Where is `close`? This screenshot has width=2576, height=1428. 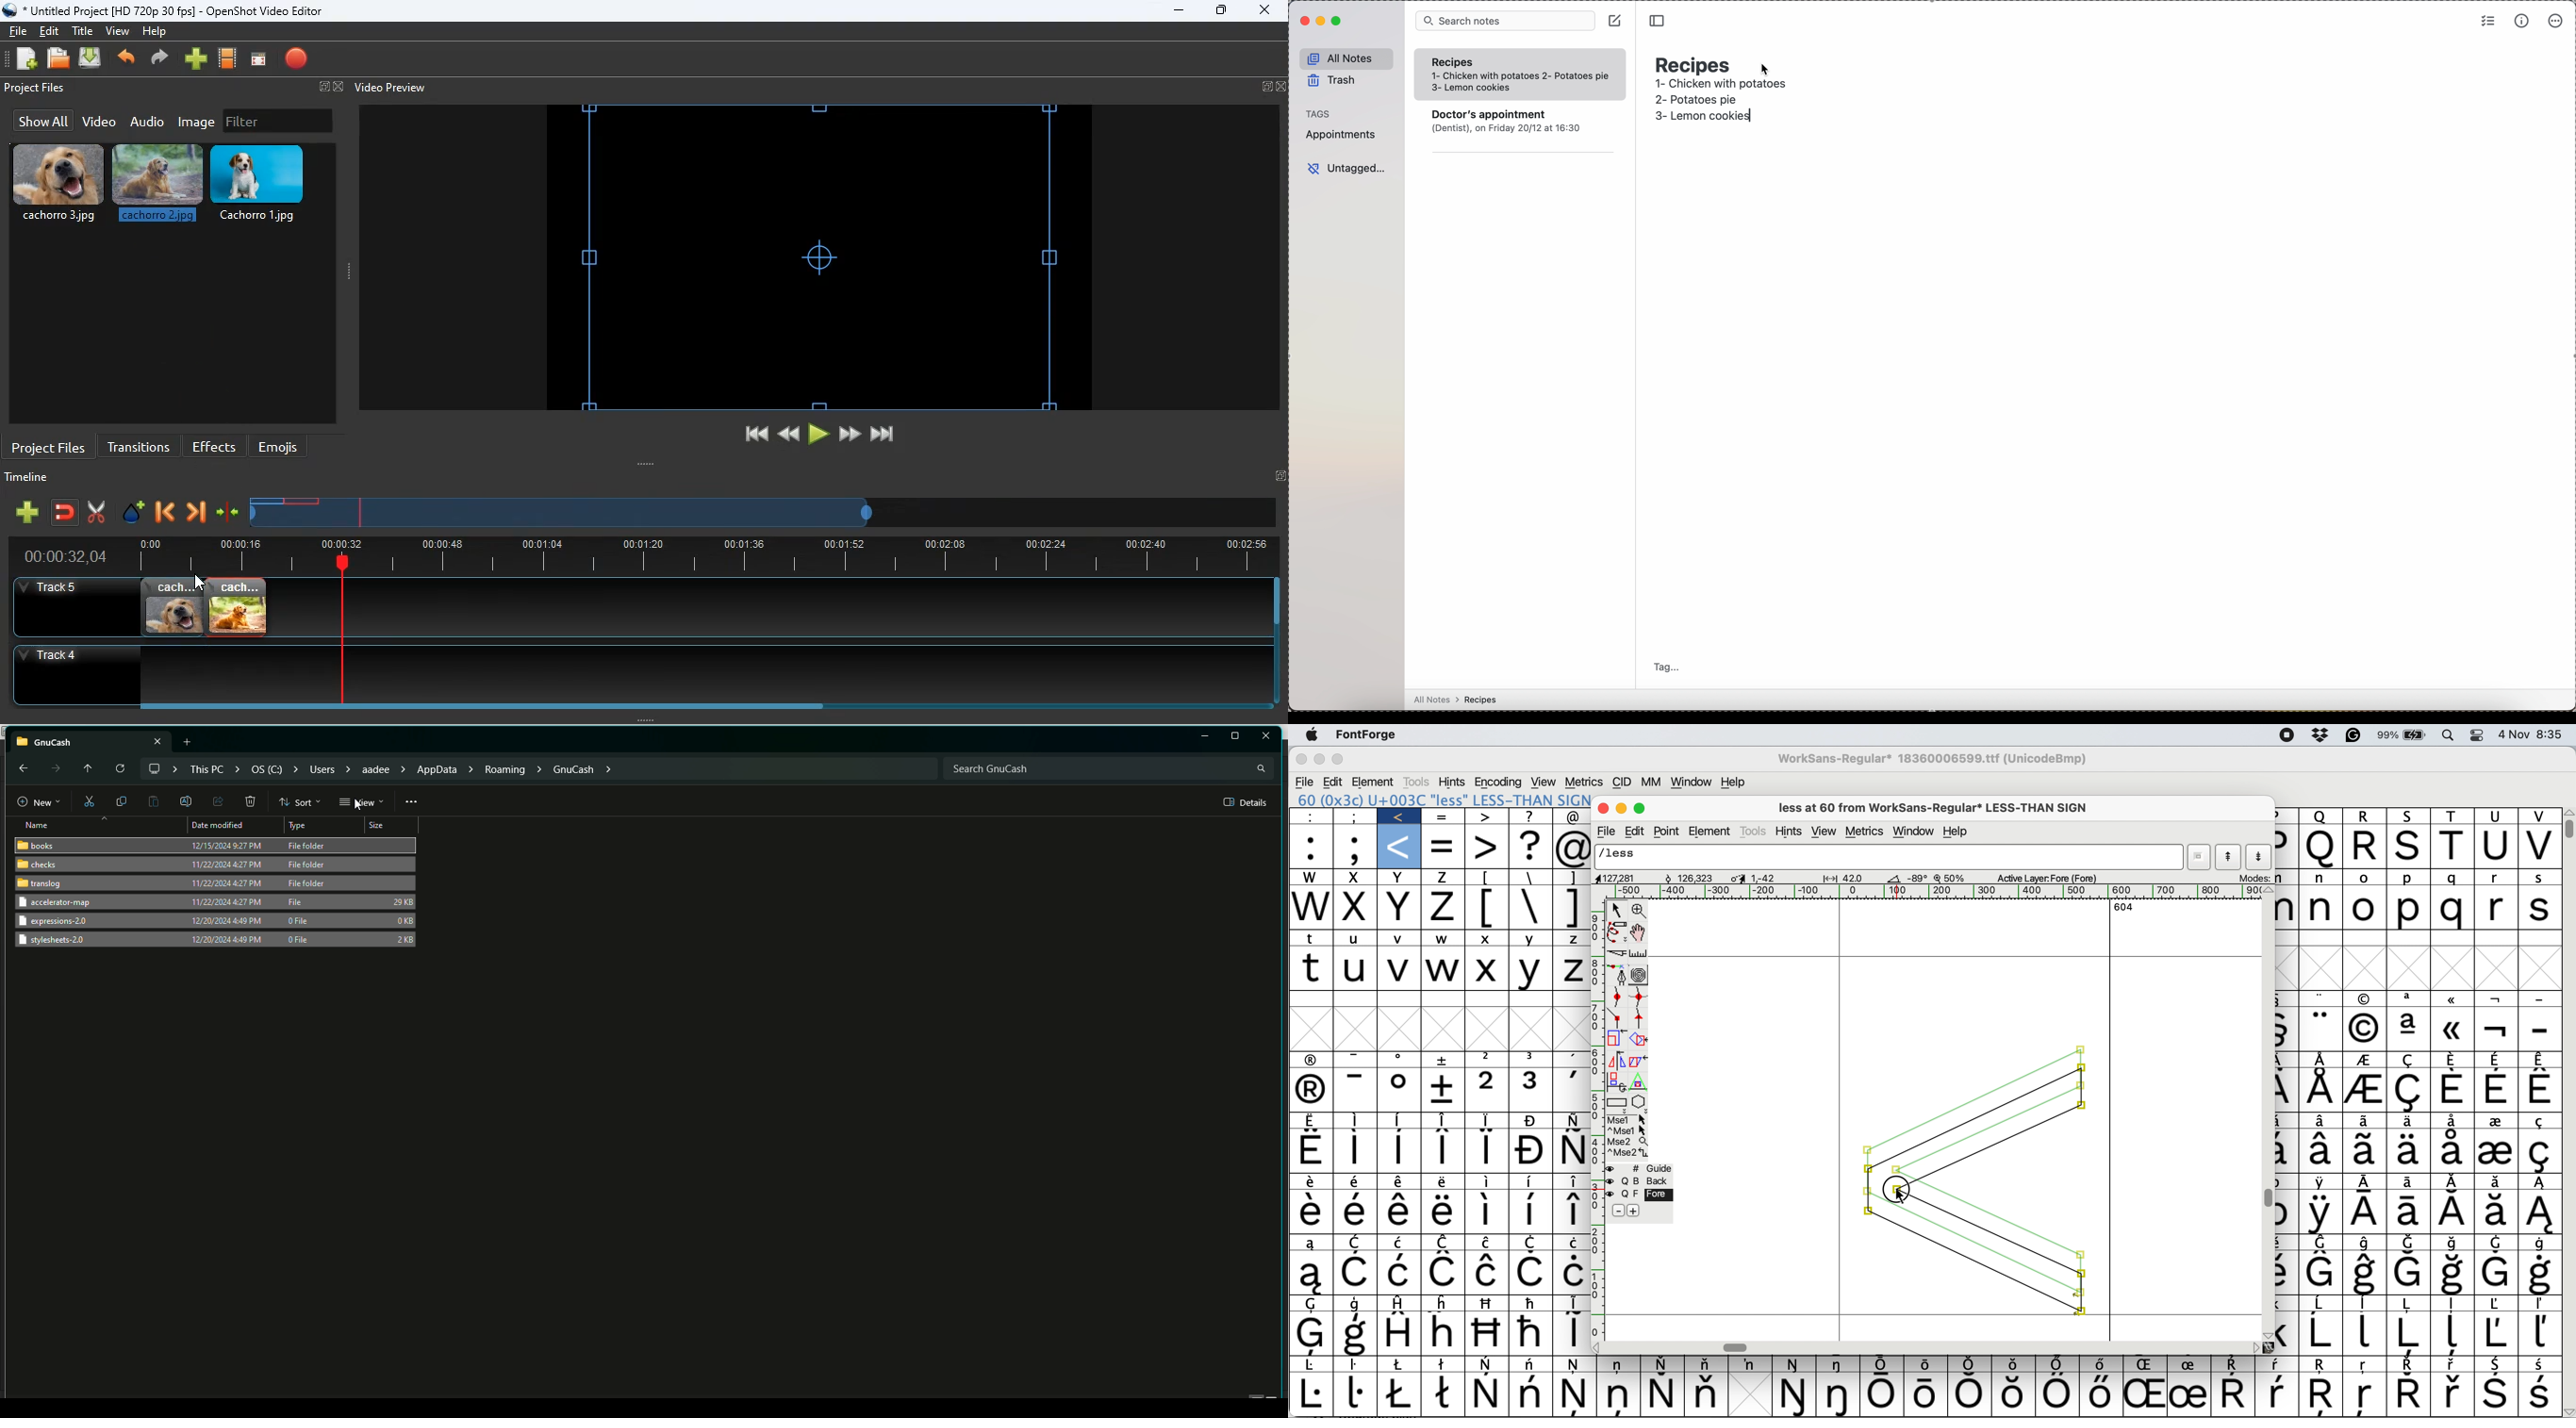
close is located at coordinates (1263, 11).